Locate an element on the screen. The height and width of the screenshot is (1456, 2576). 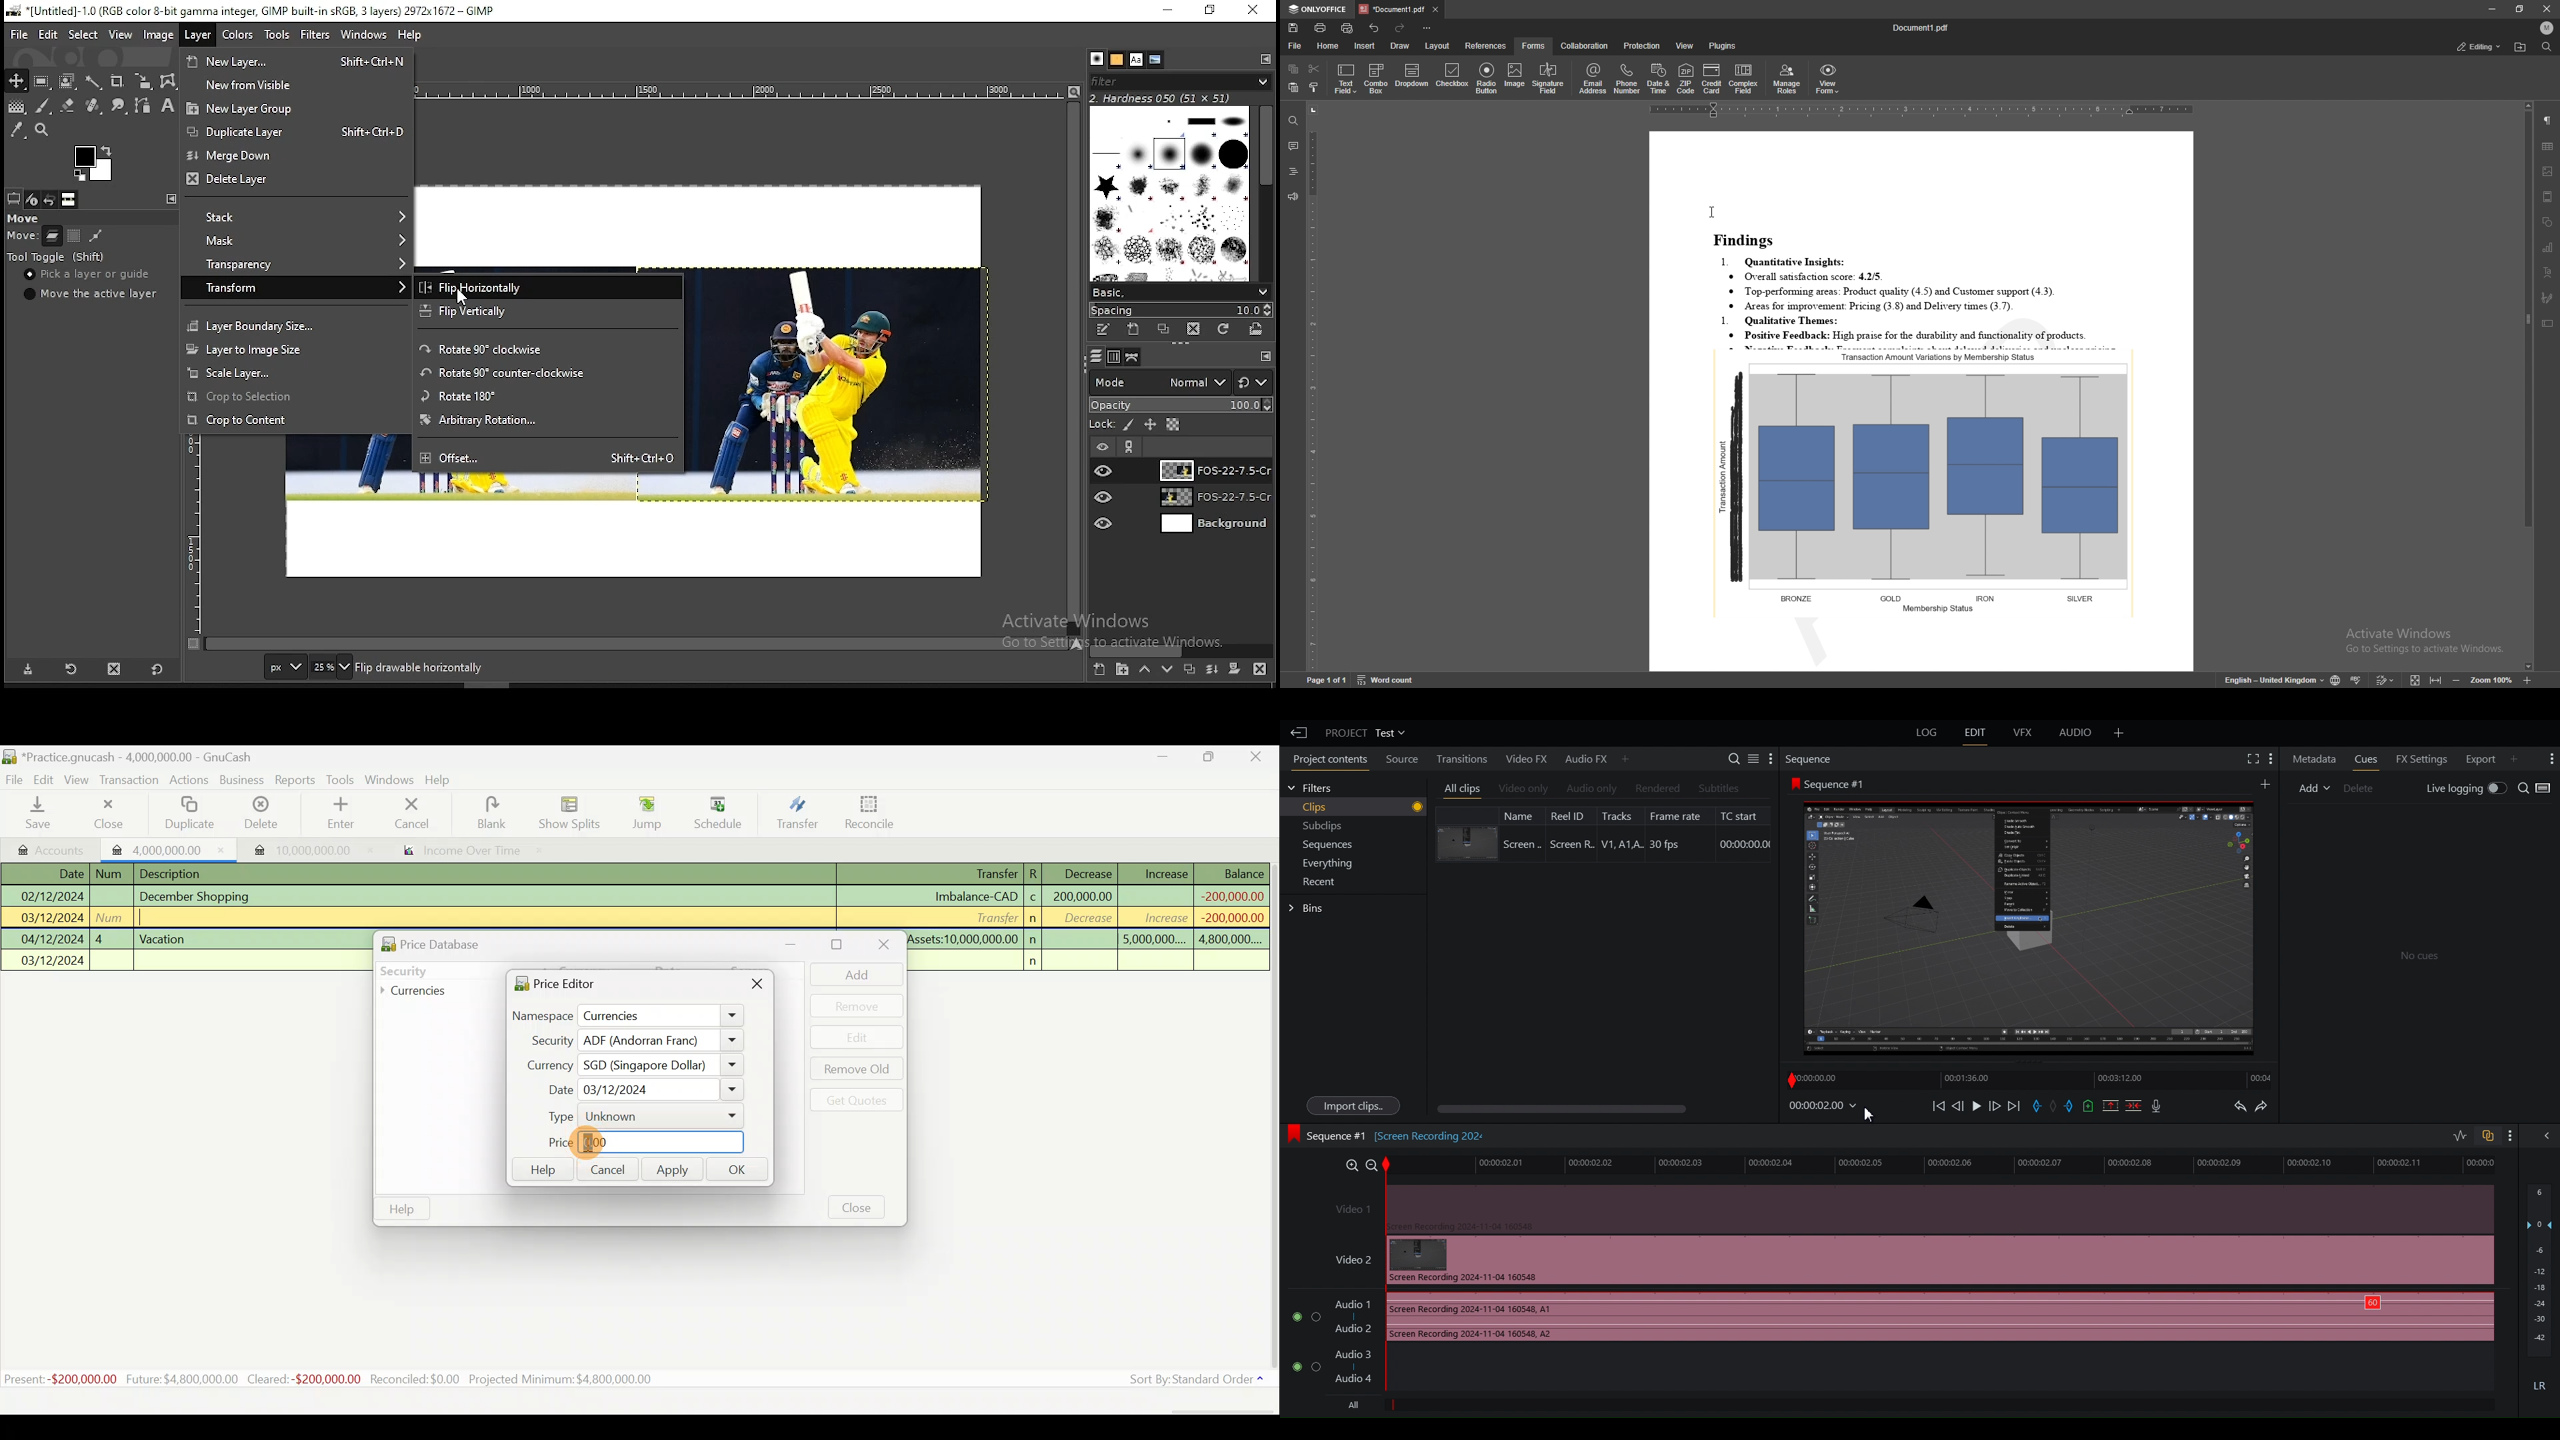
zoom tool is located at coordinates (44, 129).